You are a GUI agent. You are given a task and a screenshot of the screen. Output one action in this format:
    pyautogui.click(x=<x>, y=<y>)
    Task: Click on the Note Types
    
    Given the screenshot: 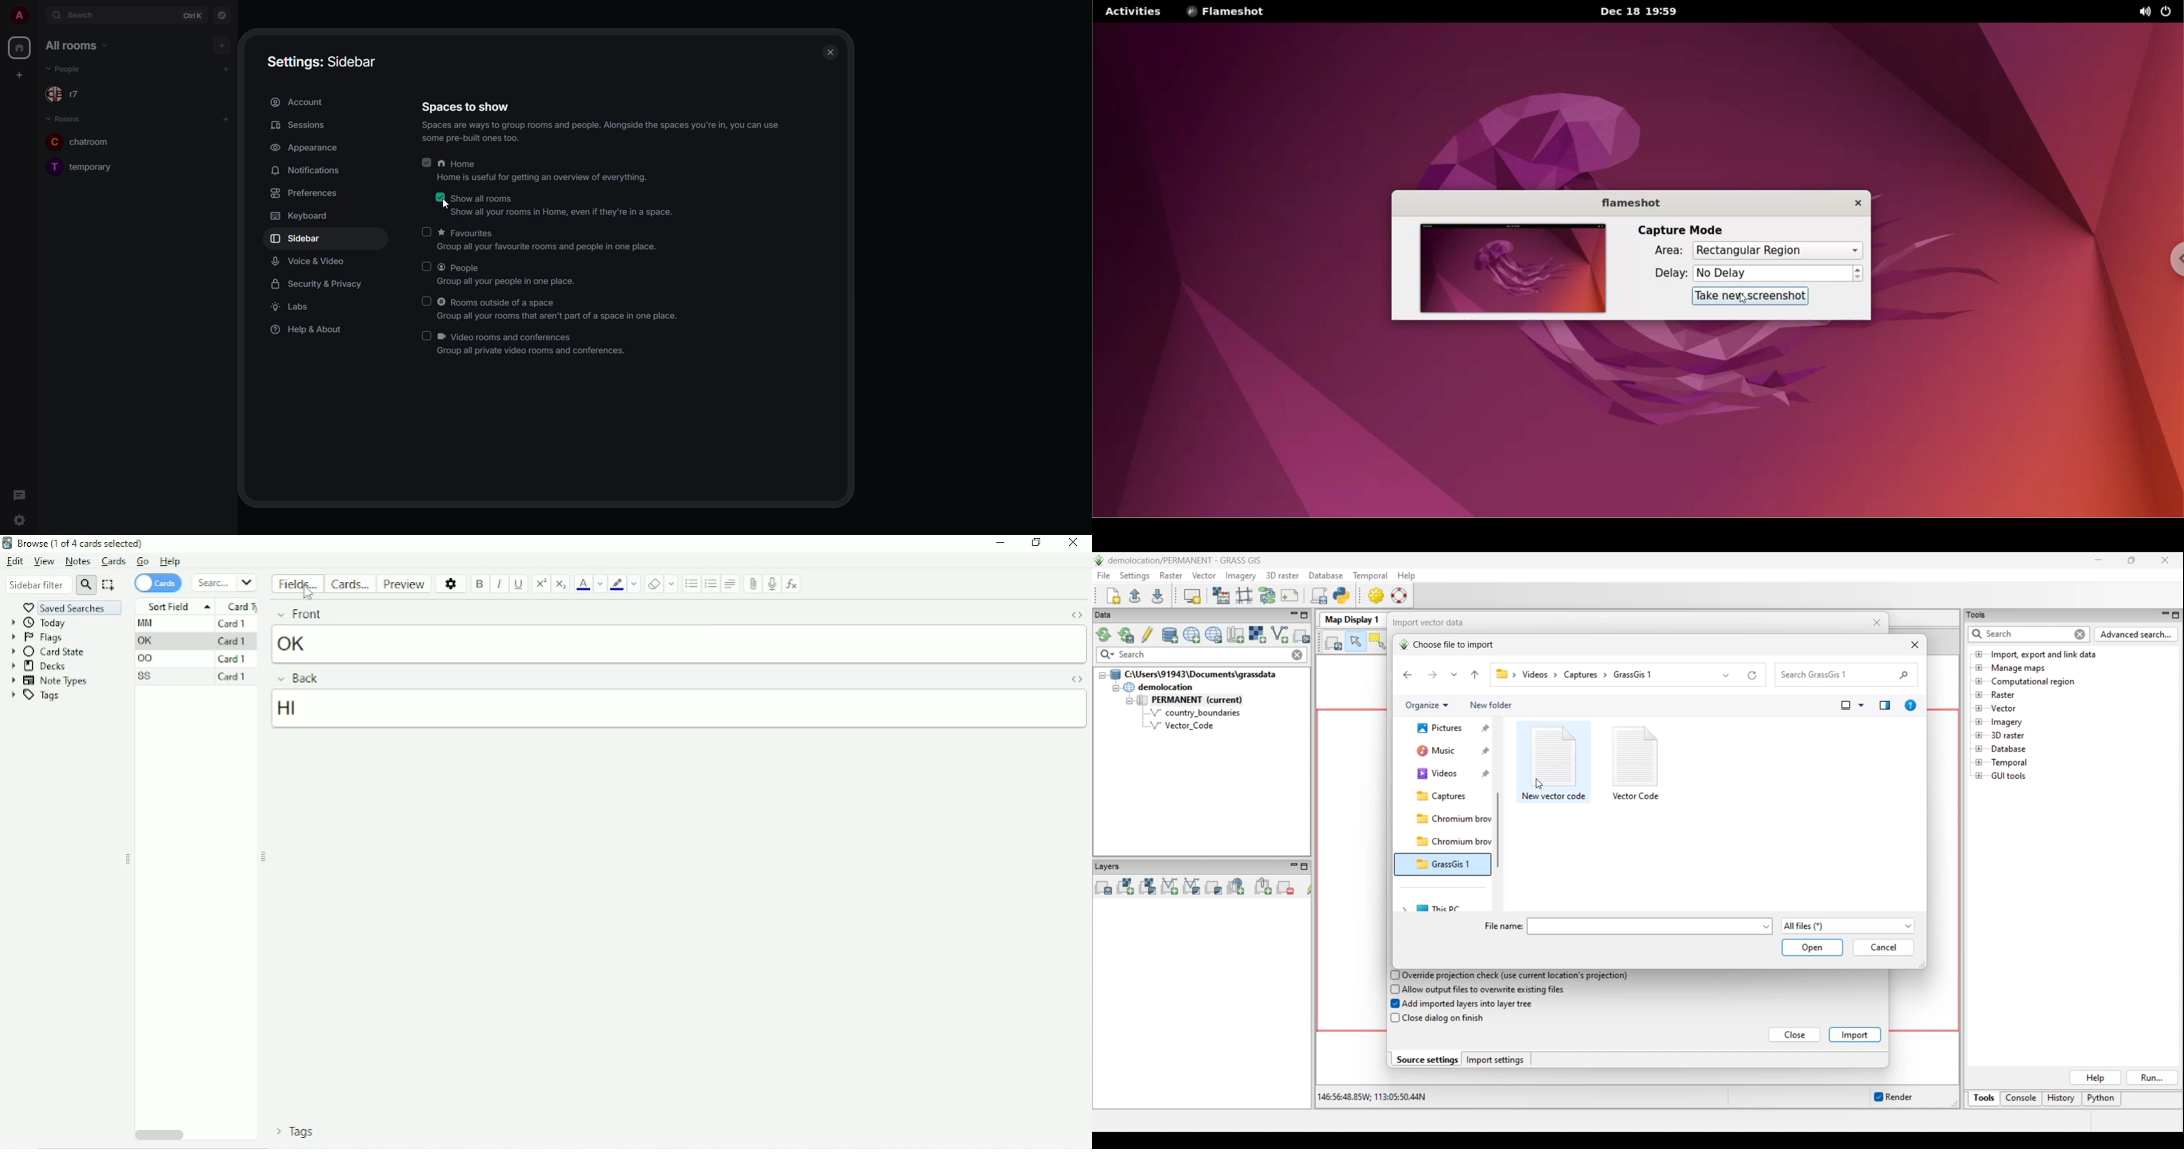 What is the action you would take?
    pyautogui.click(x=48, y=681)
    